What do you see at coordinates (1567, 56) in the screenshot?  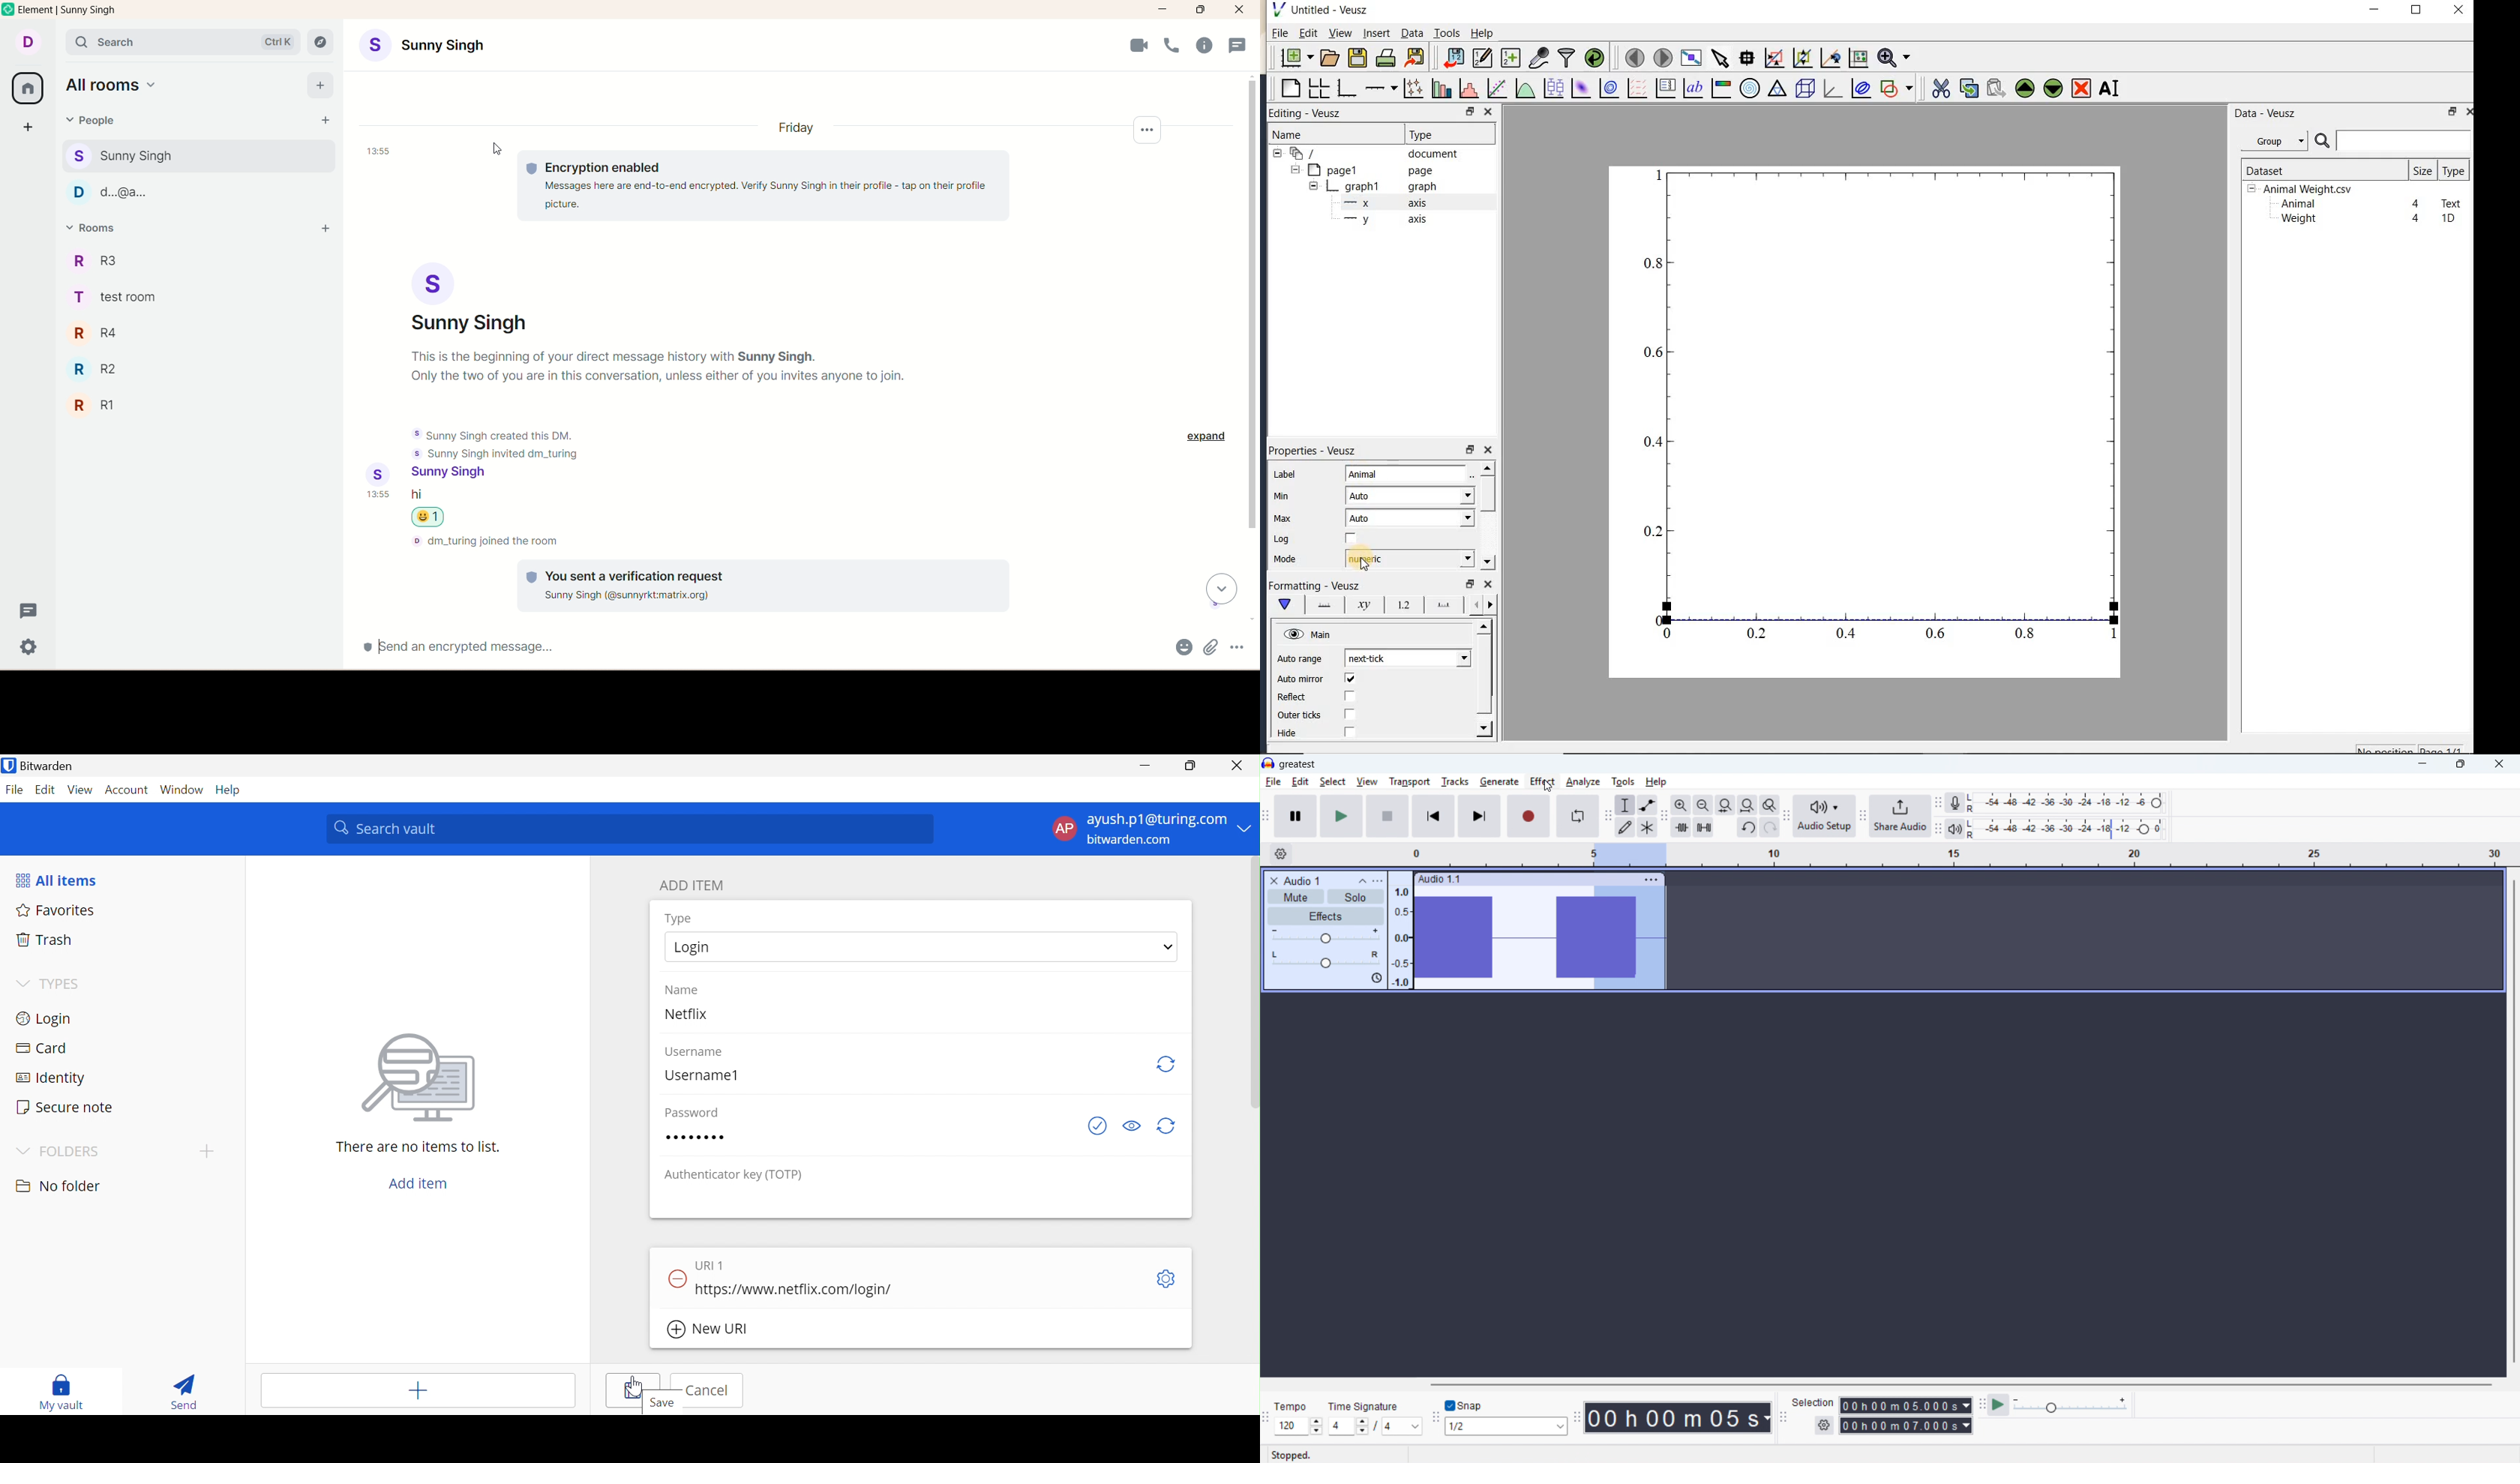 I see `filter data` at bounding box center [1567, 56].